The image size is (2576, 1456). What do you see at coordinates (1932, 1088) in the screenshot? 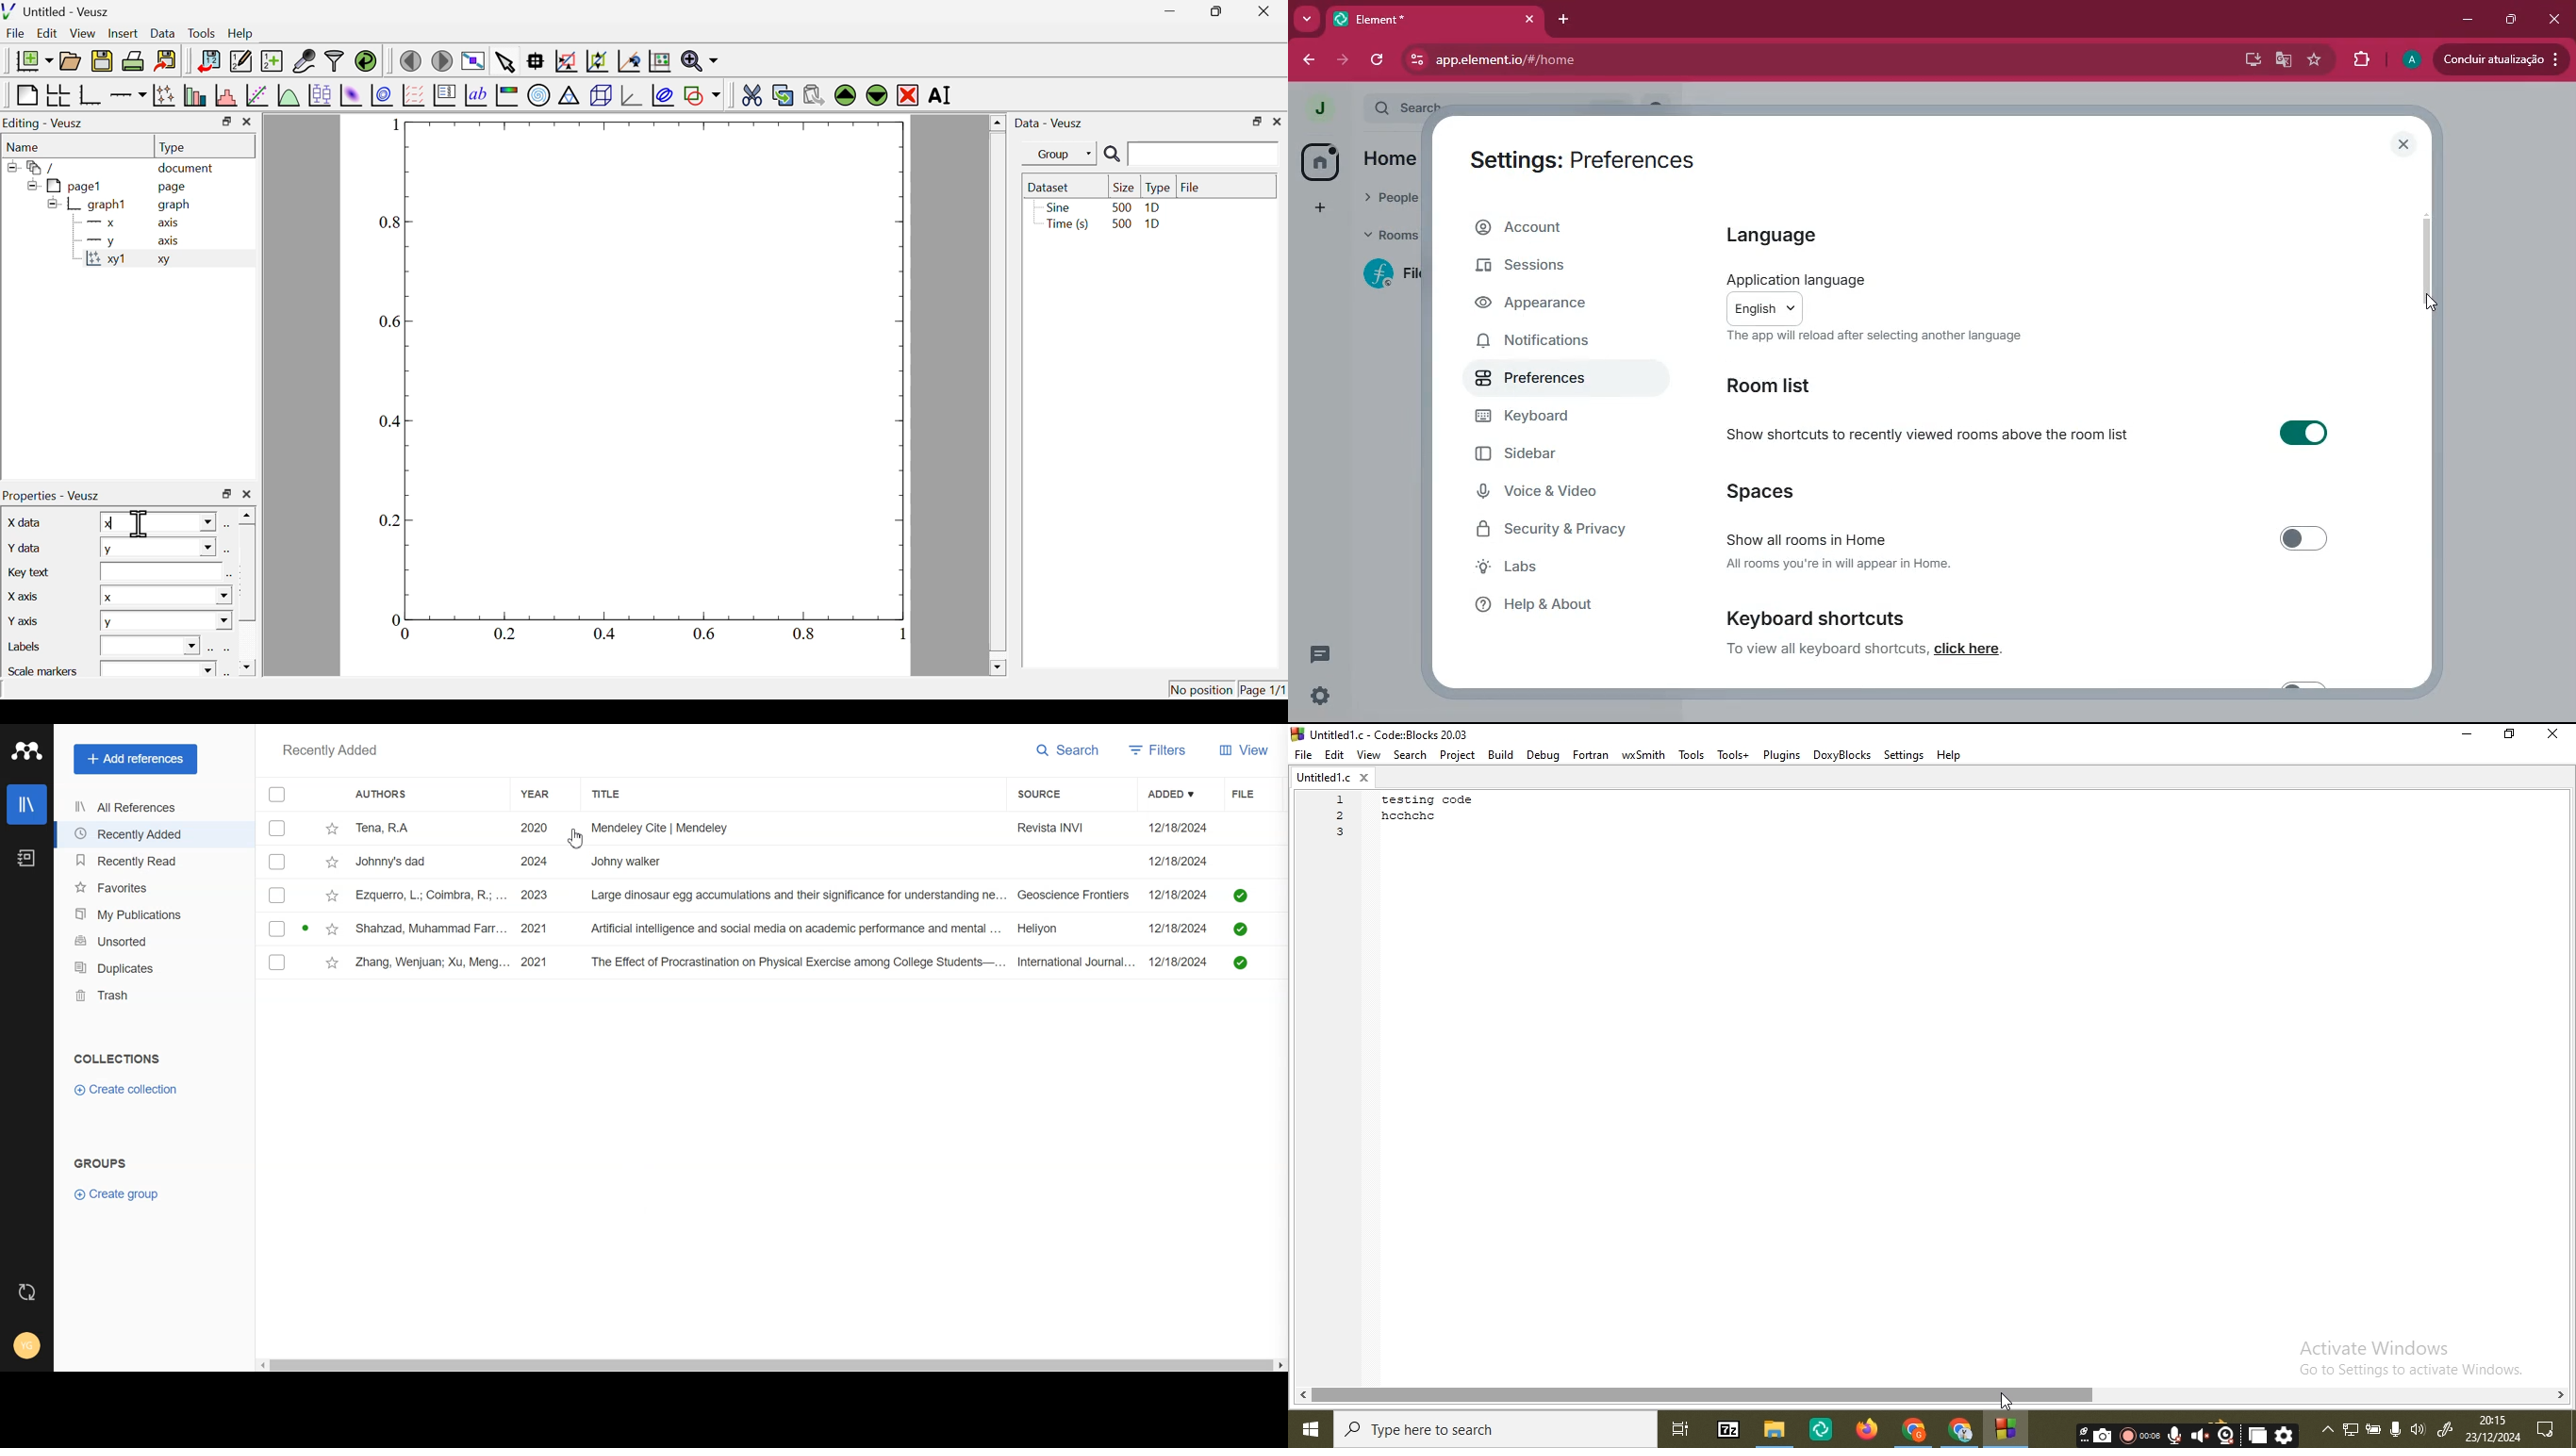
I see `coding area` at bounding box center [1932, 1088].